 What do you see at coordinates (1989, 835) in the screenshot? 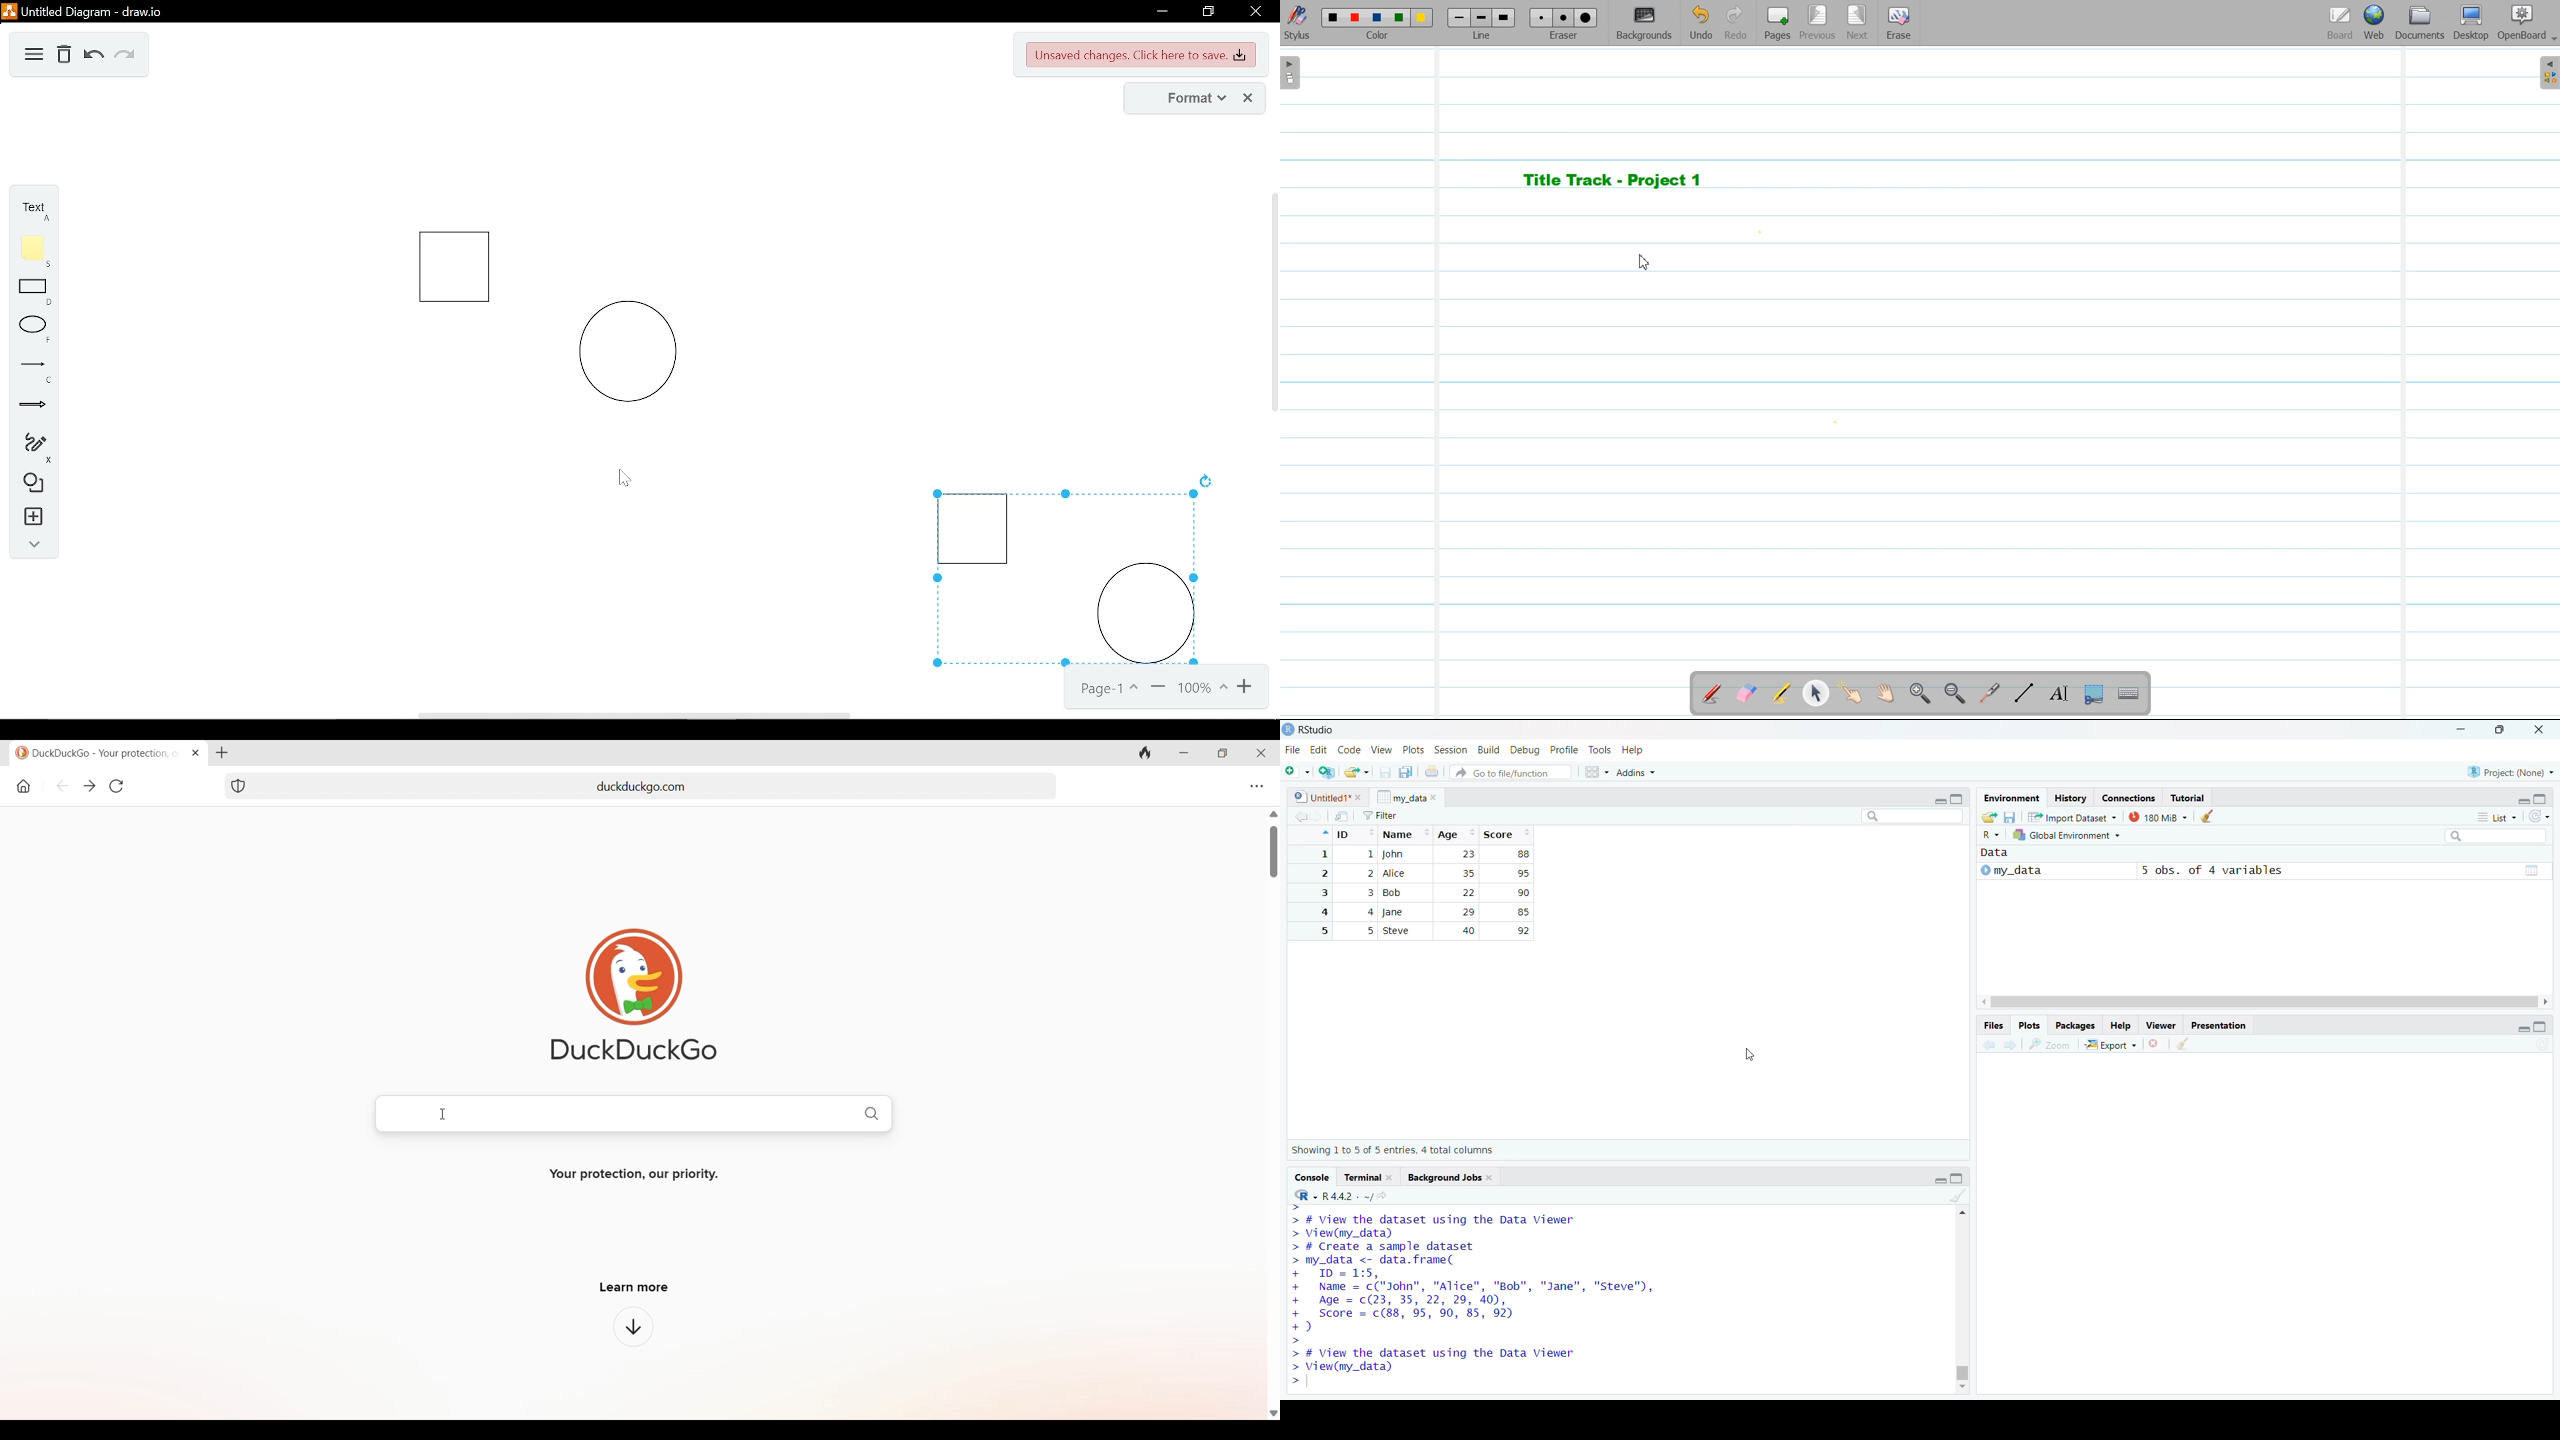
I see `R` at bounding box center [1989, 835].